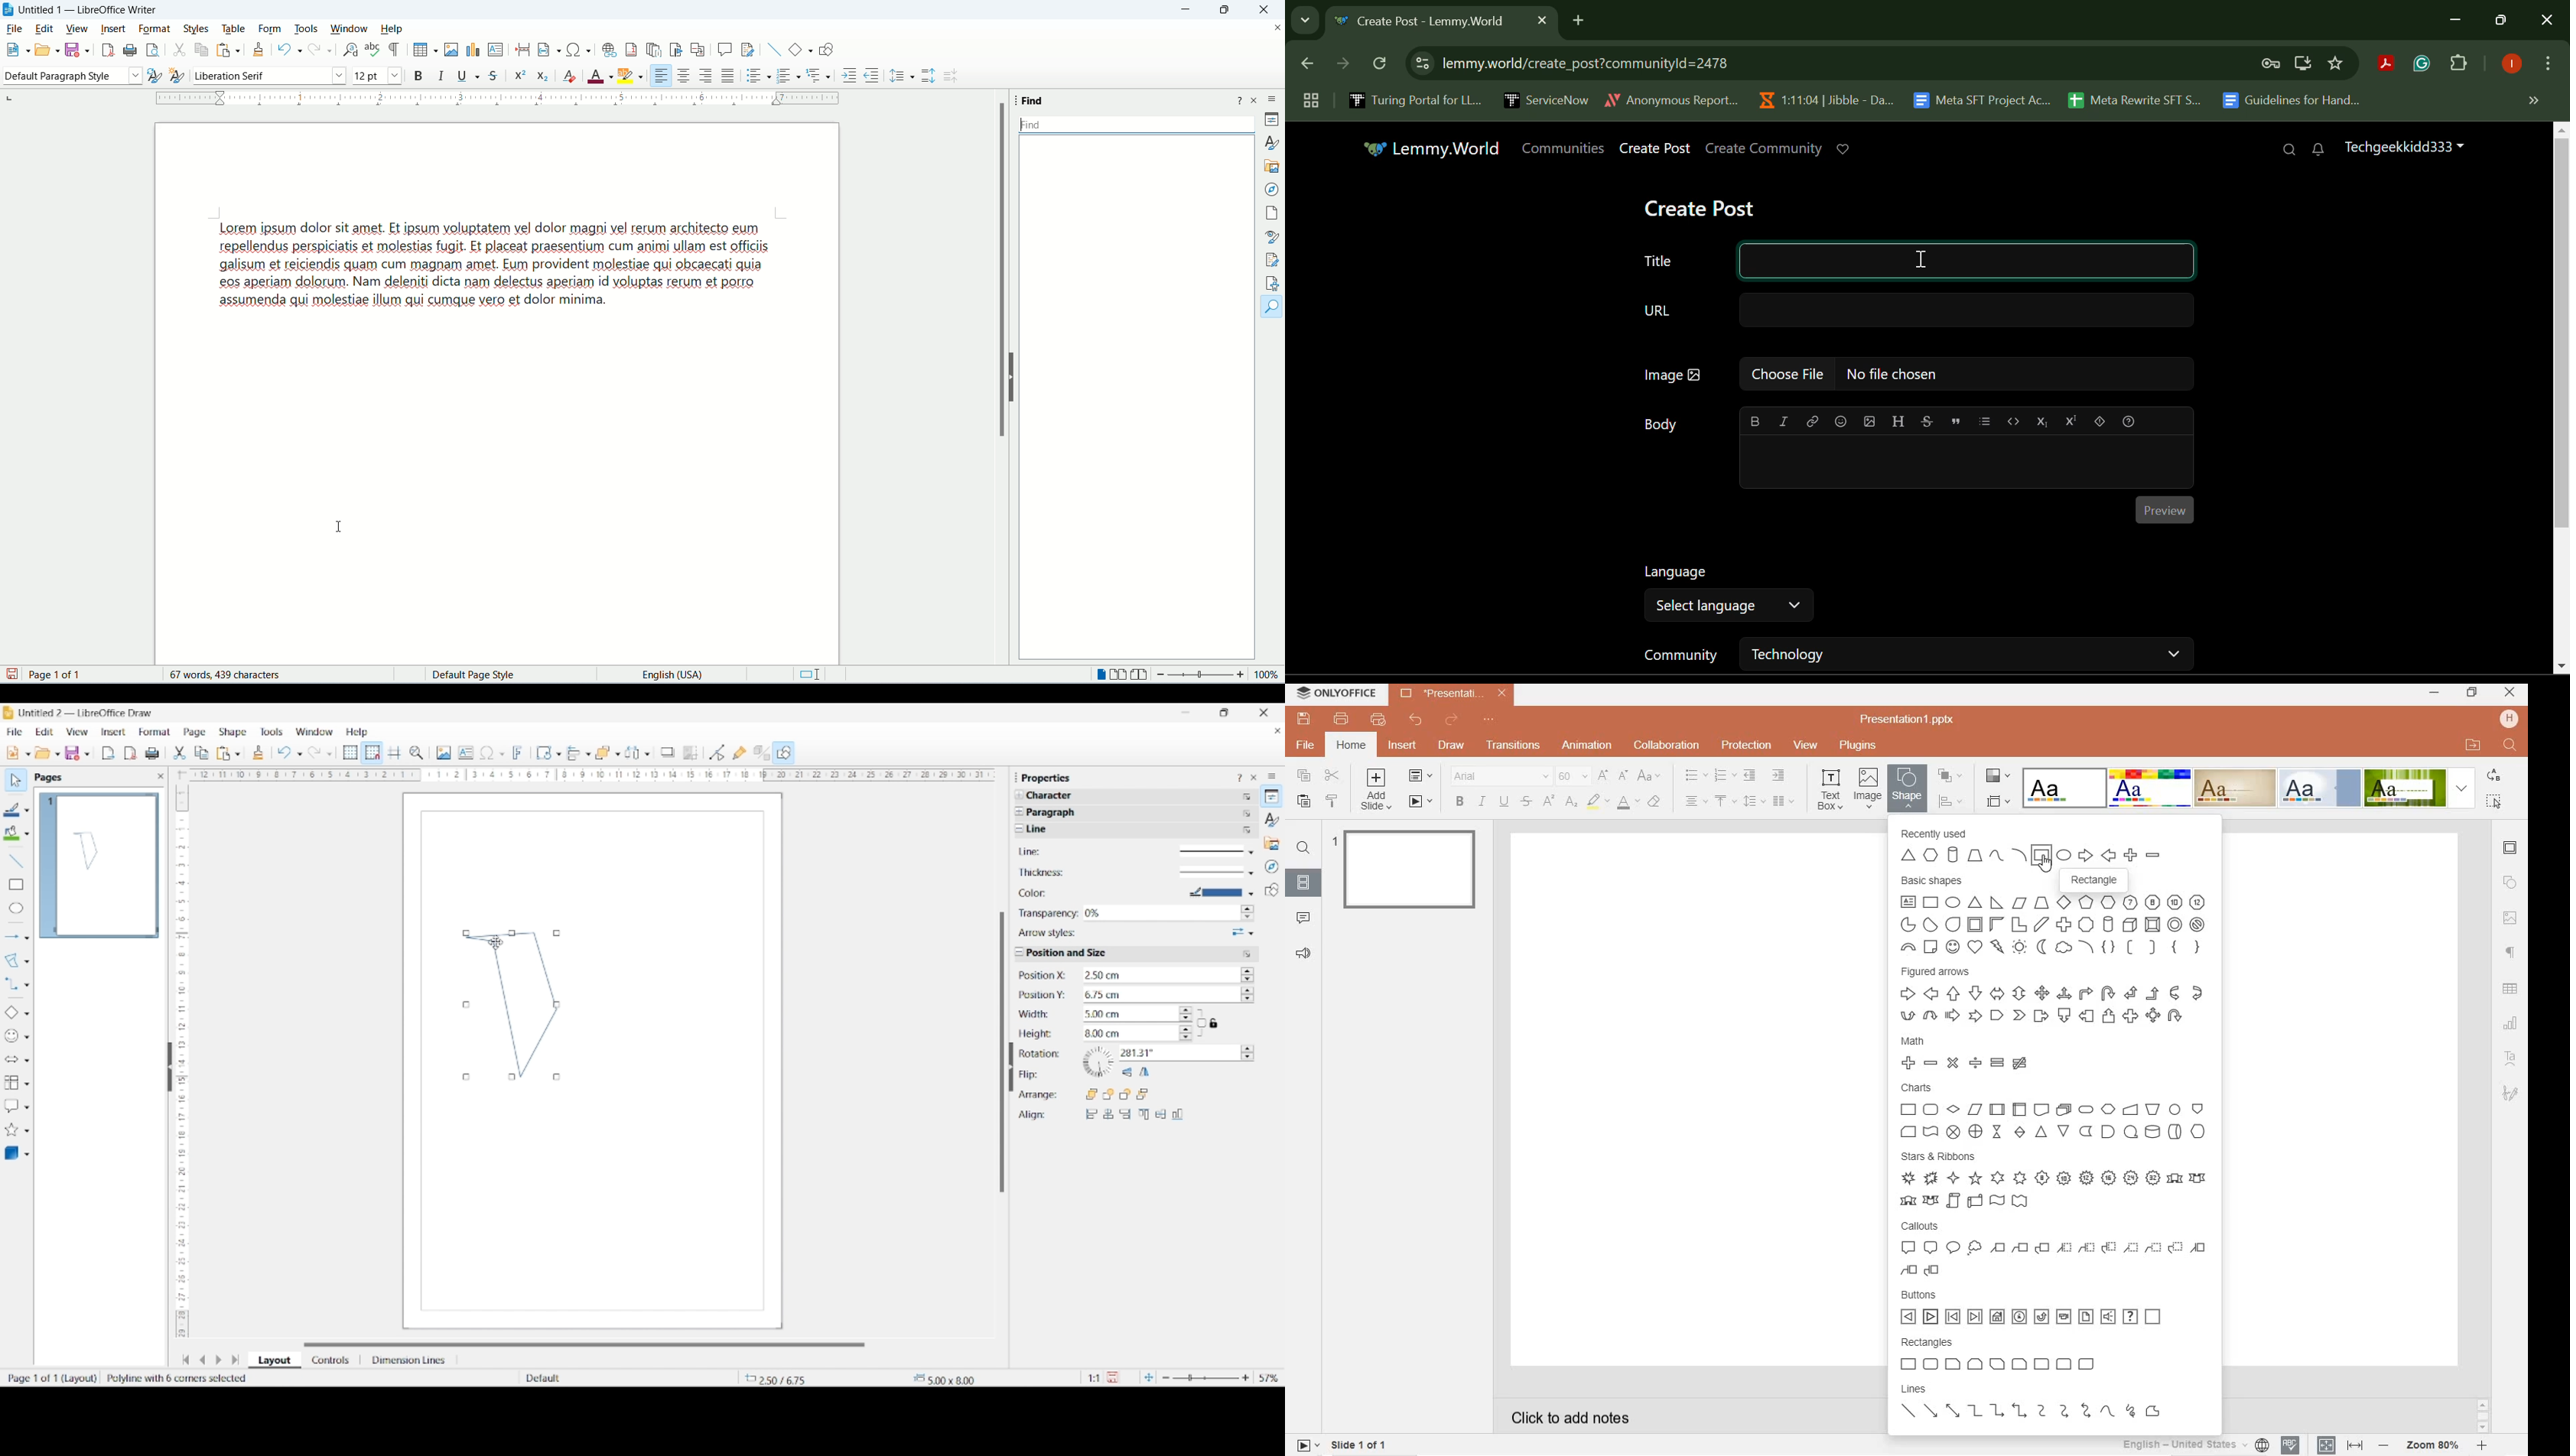  I want to click on font color, so click(1628, 805).